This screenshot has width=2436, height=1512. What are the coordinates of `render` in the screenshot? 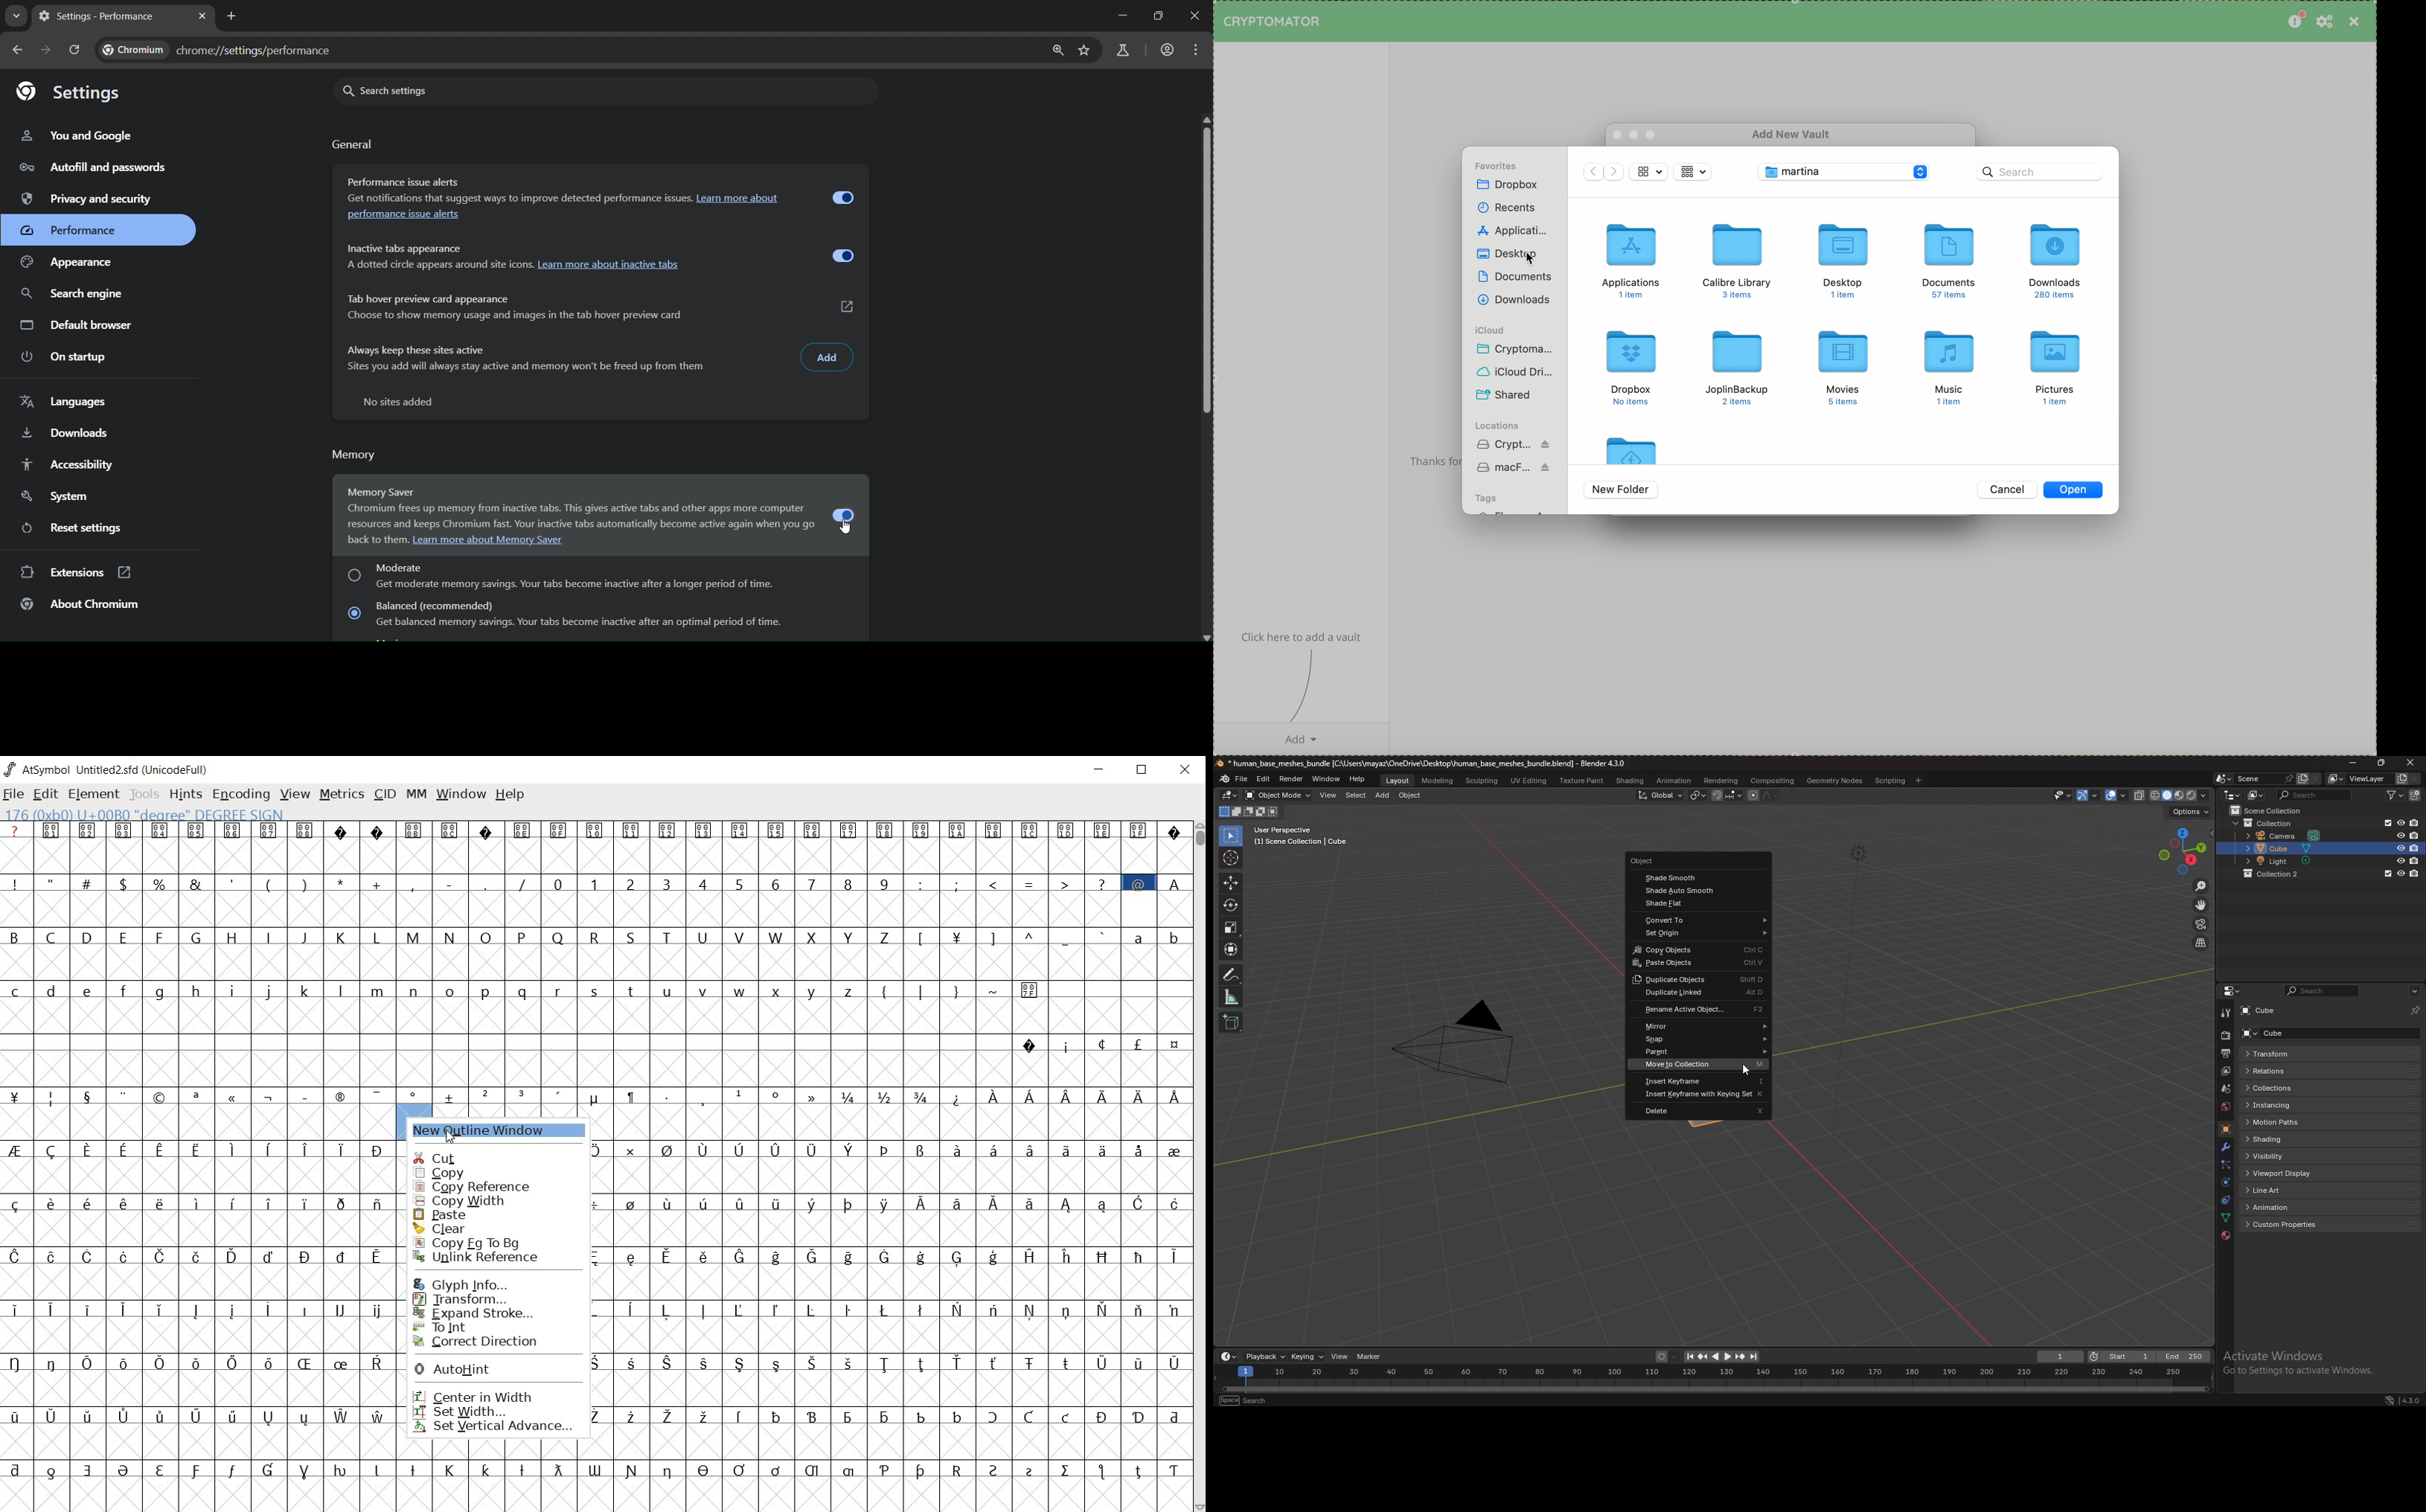 It's located at (1292, 779).